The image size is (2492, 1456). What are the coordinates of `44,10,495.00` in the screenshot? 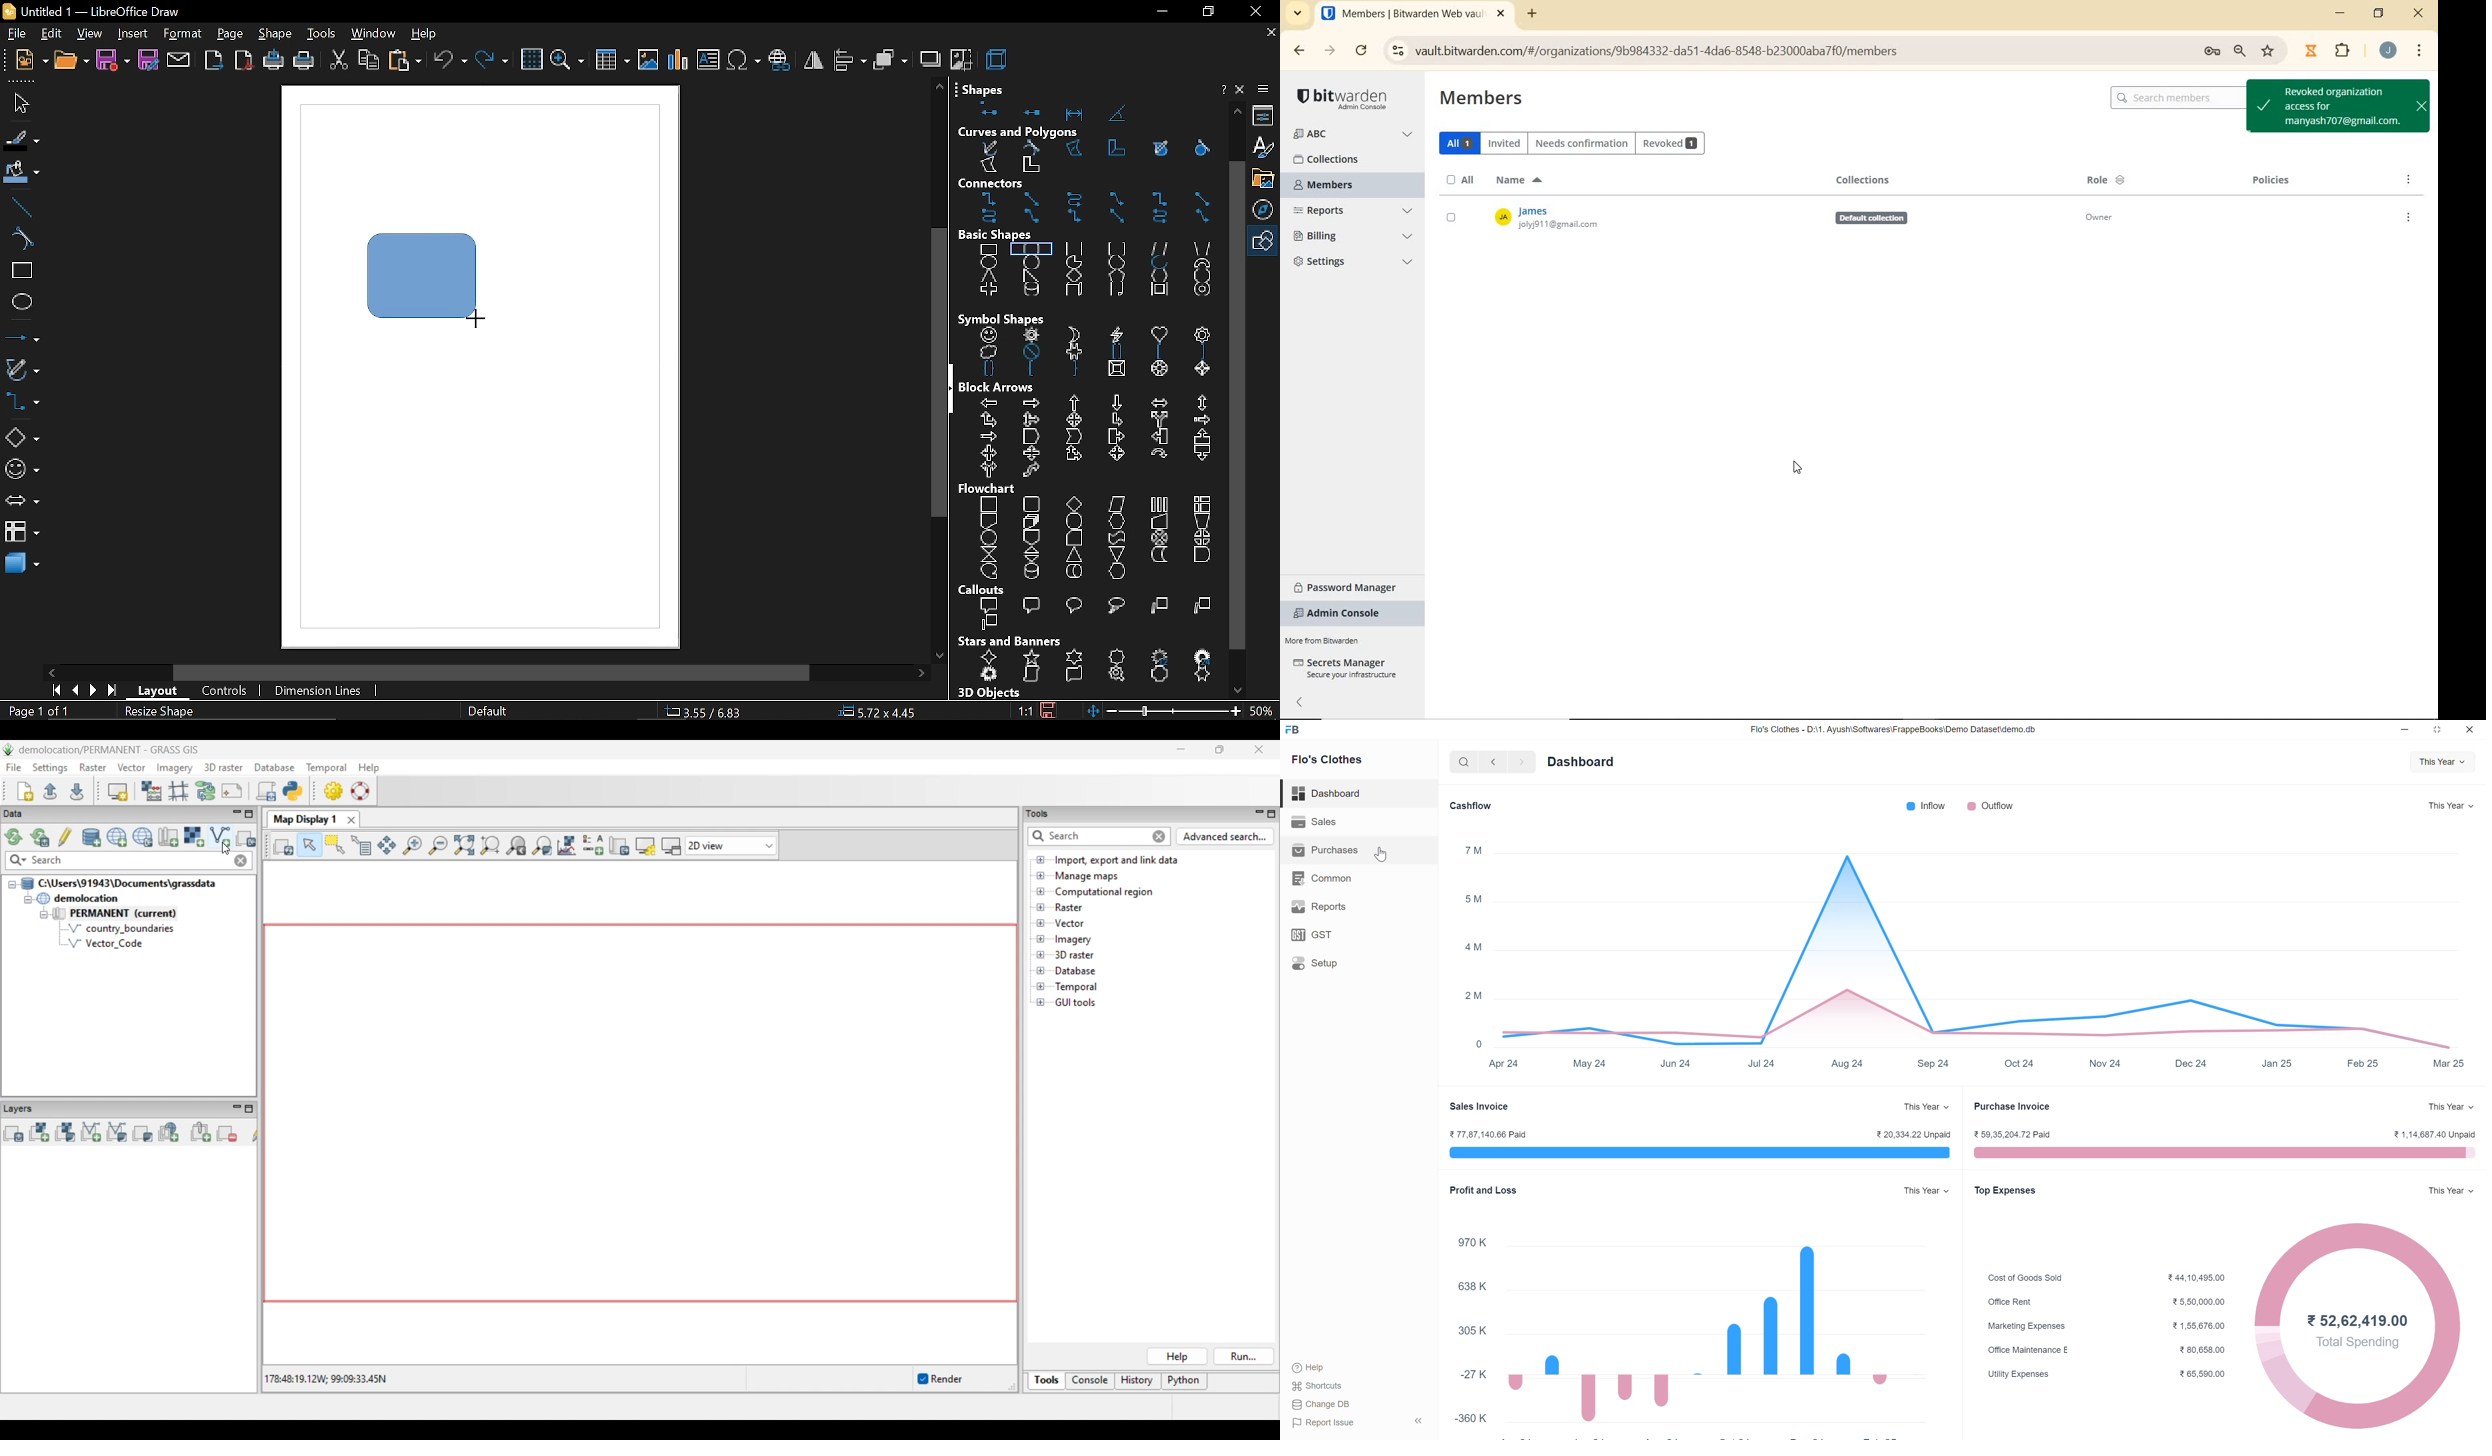 It's located at (2197, 1278).